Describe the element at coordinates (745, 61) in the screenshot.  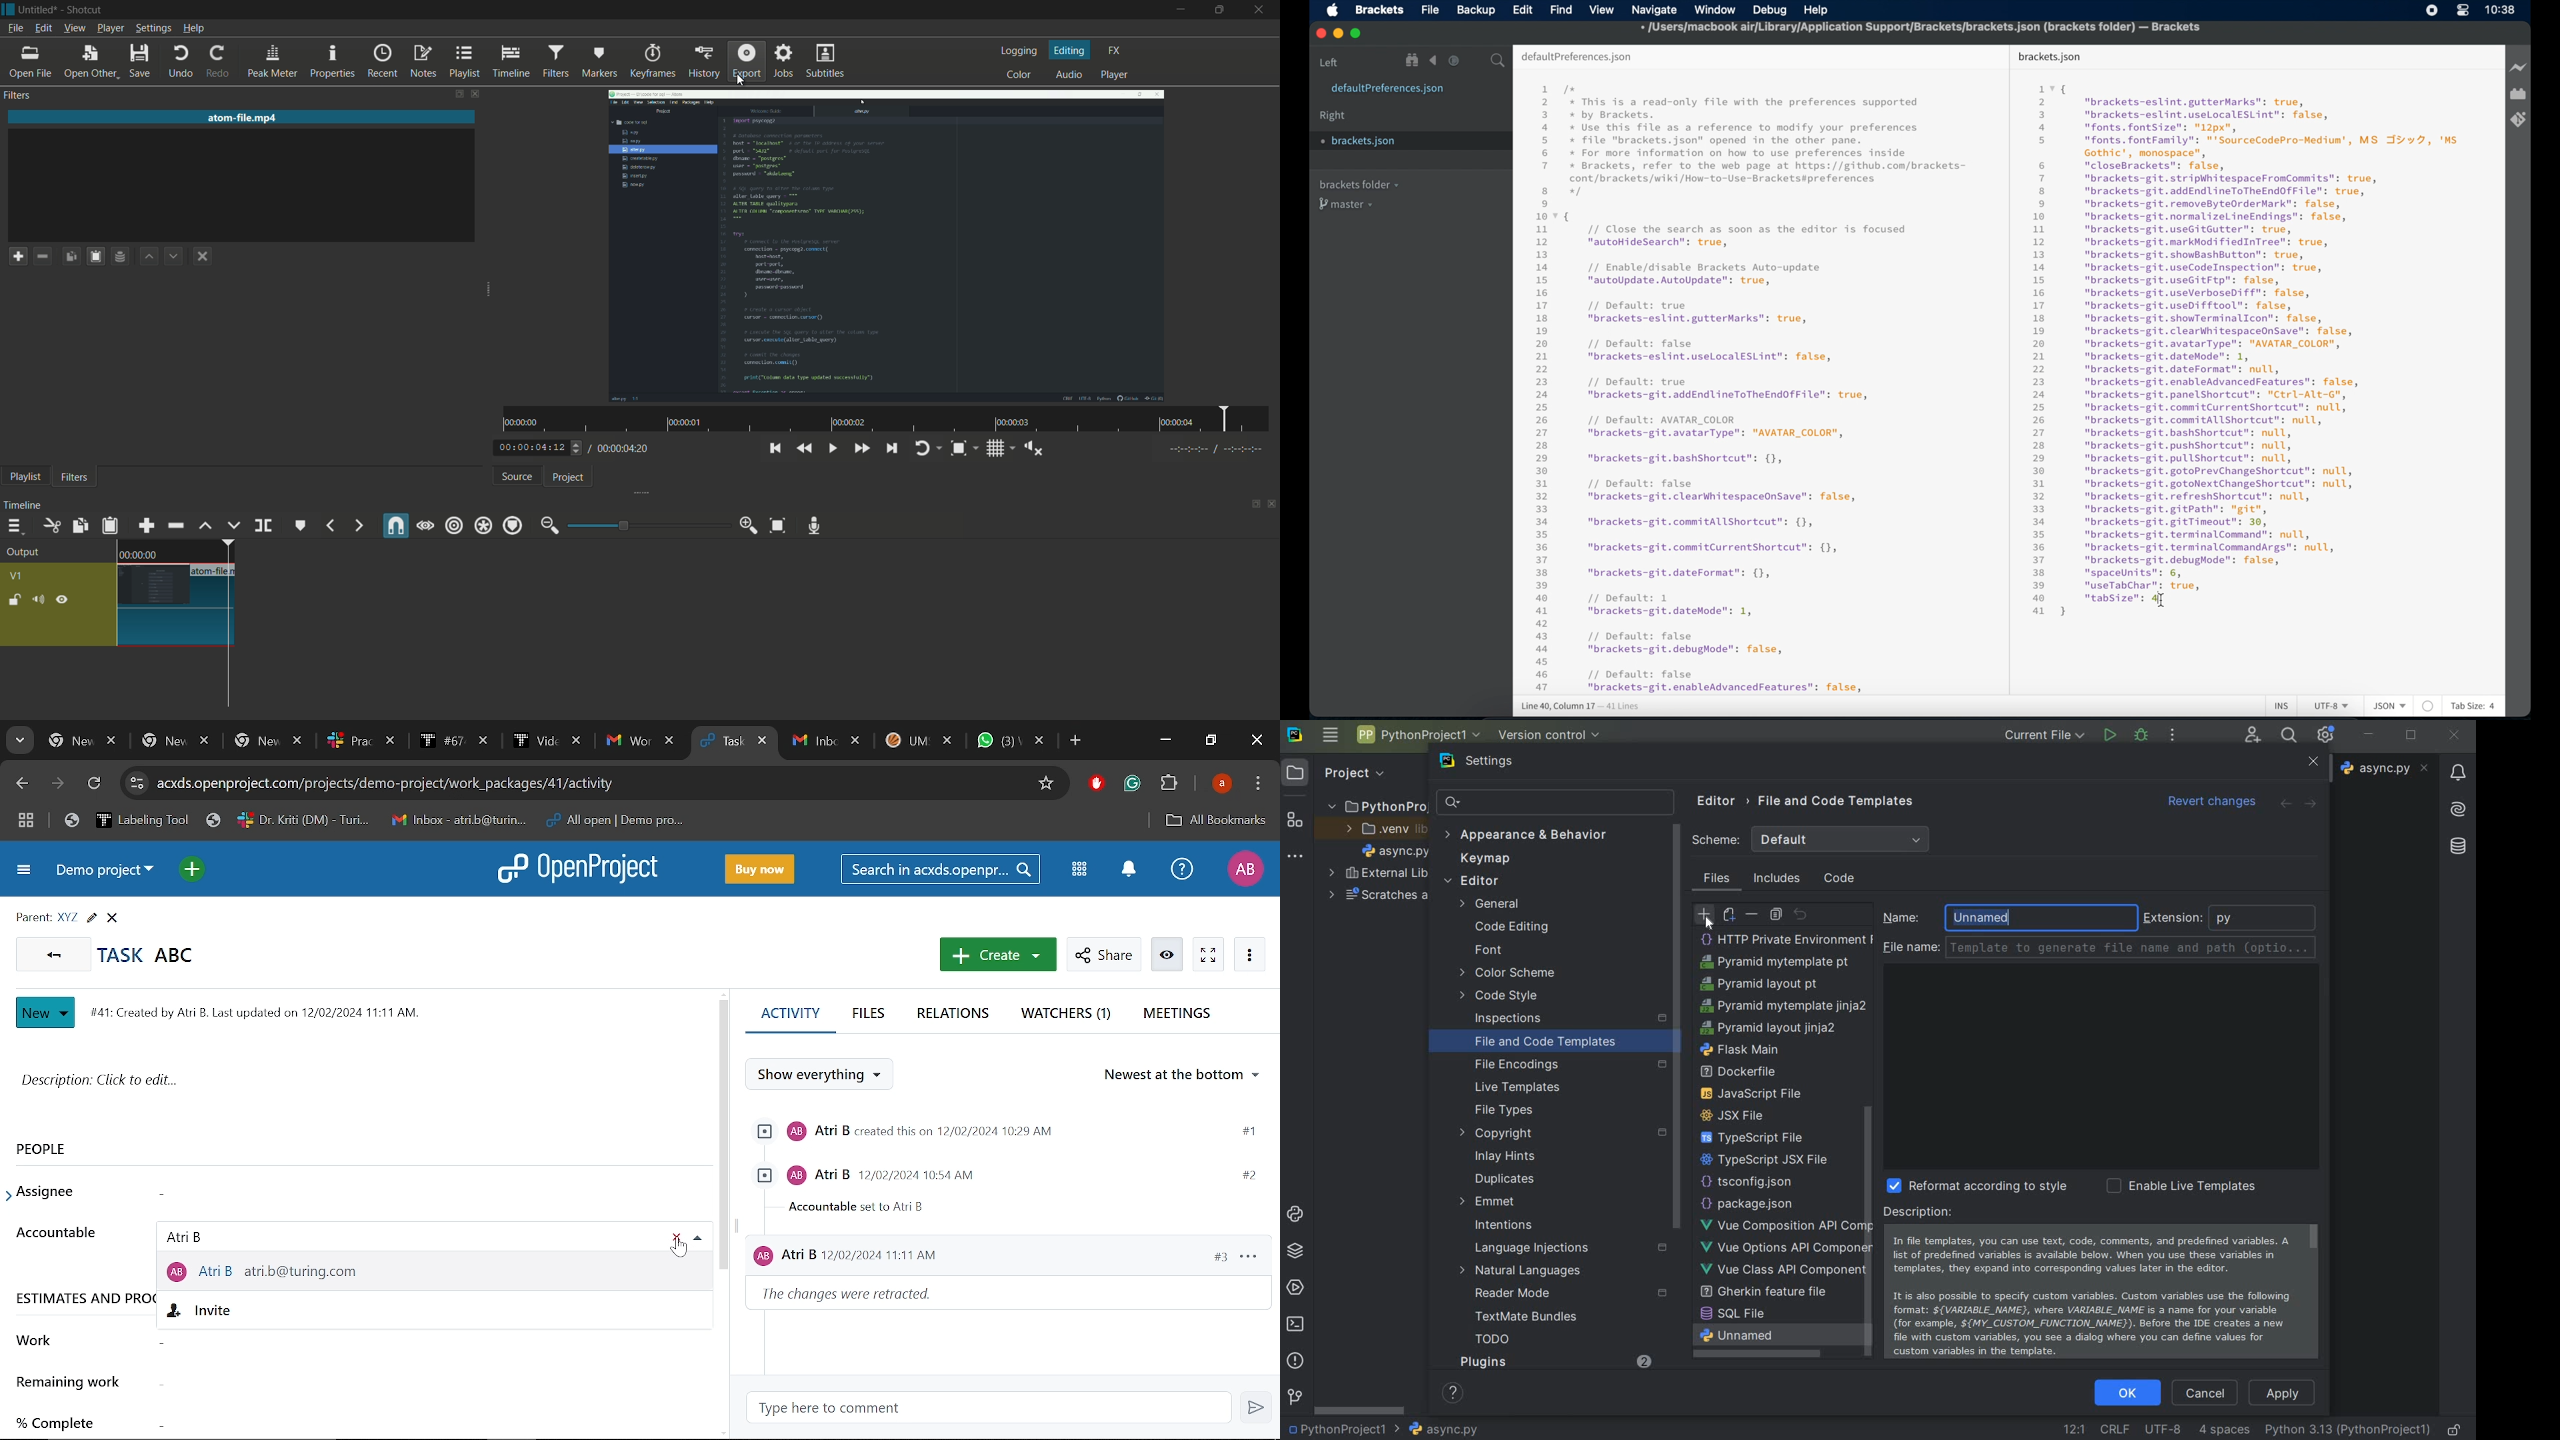
I see `export` at that location.